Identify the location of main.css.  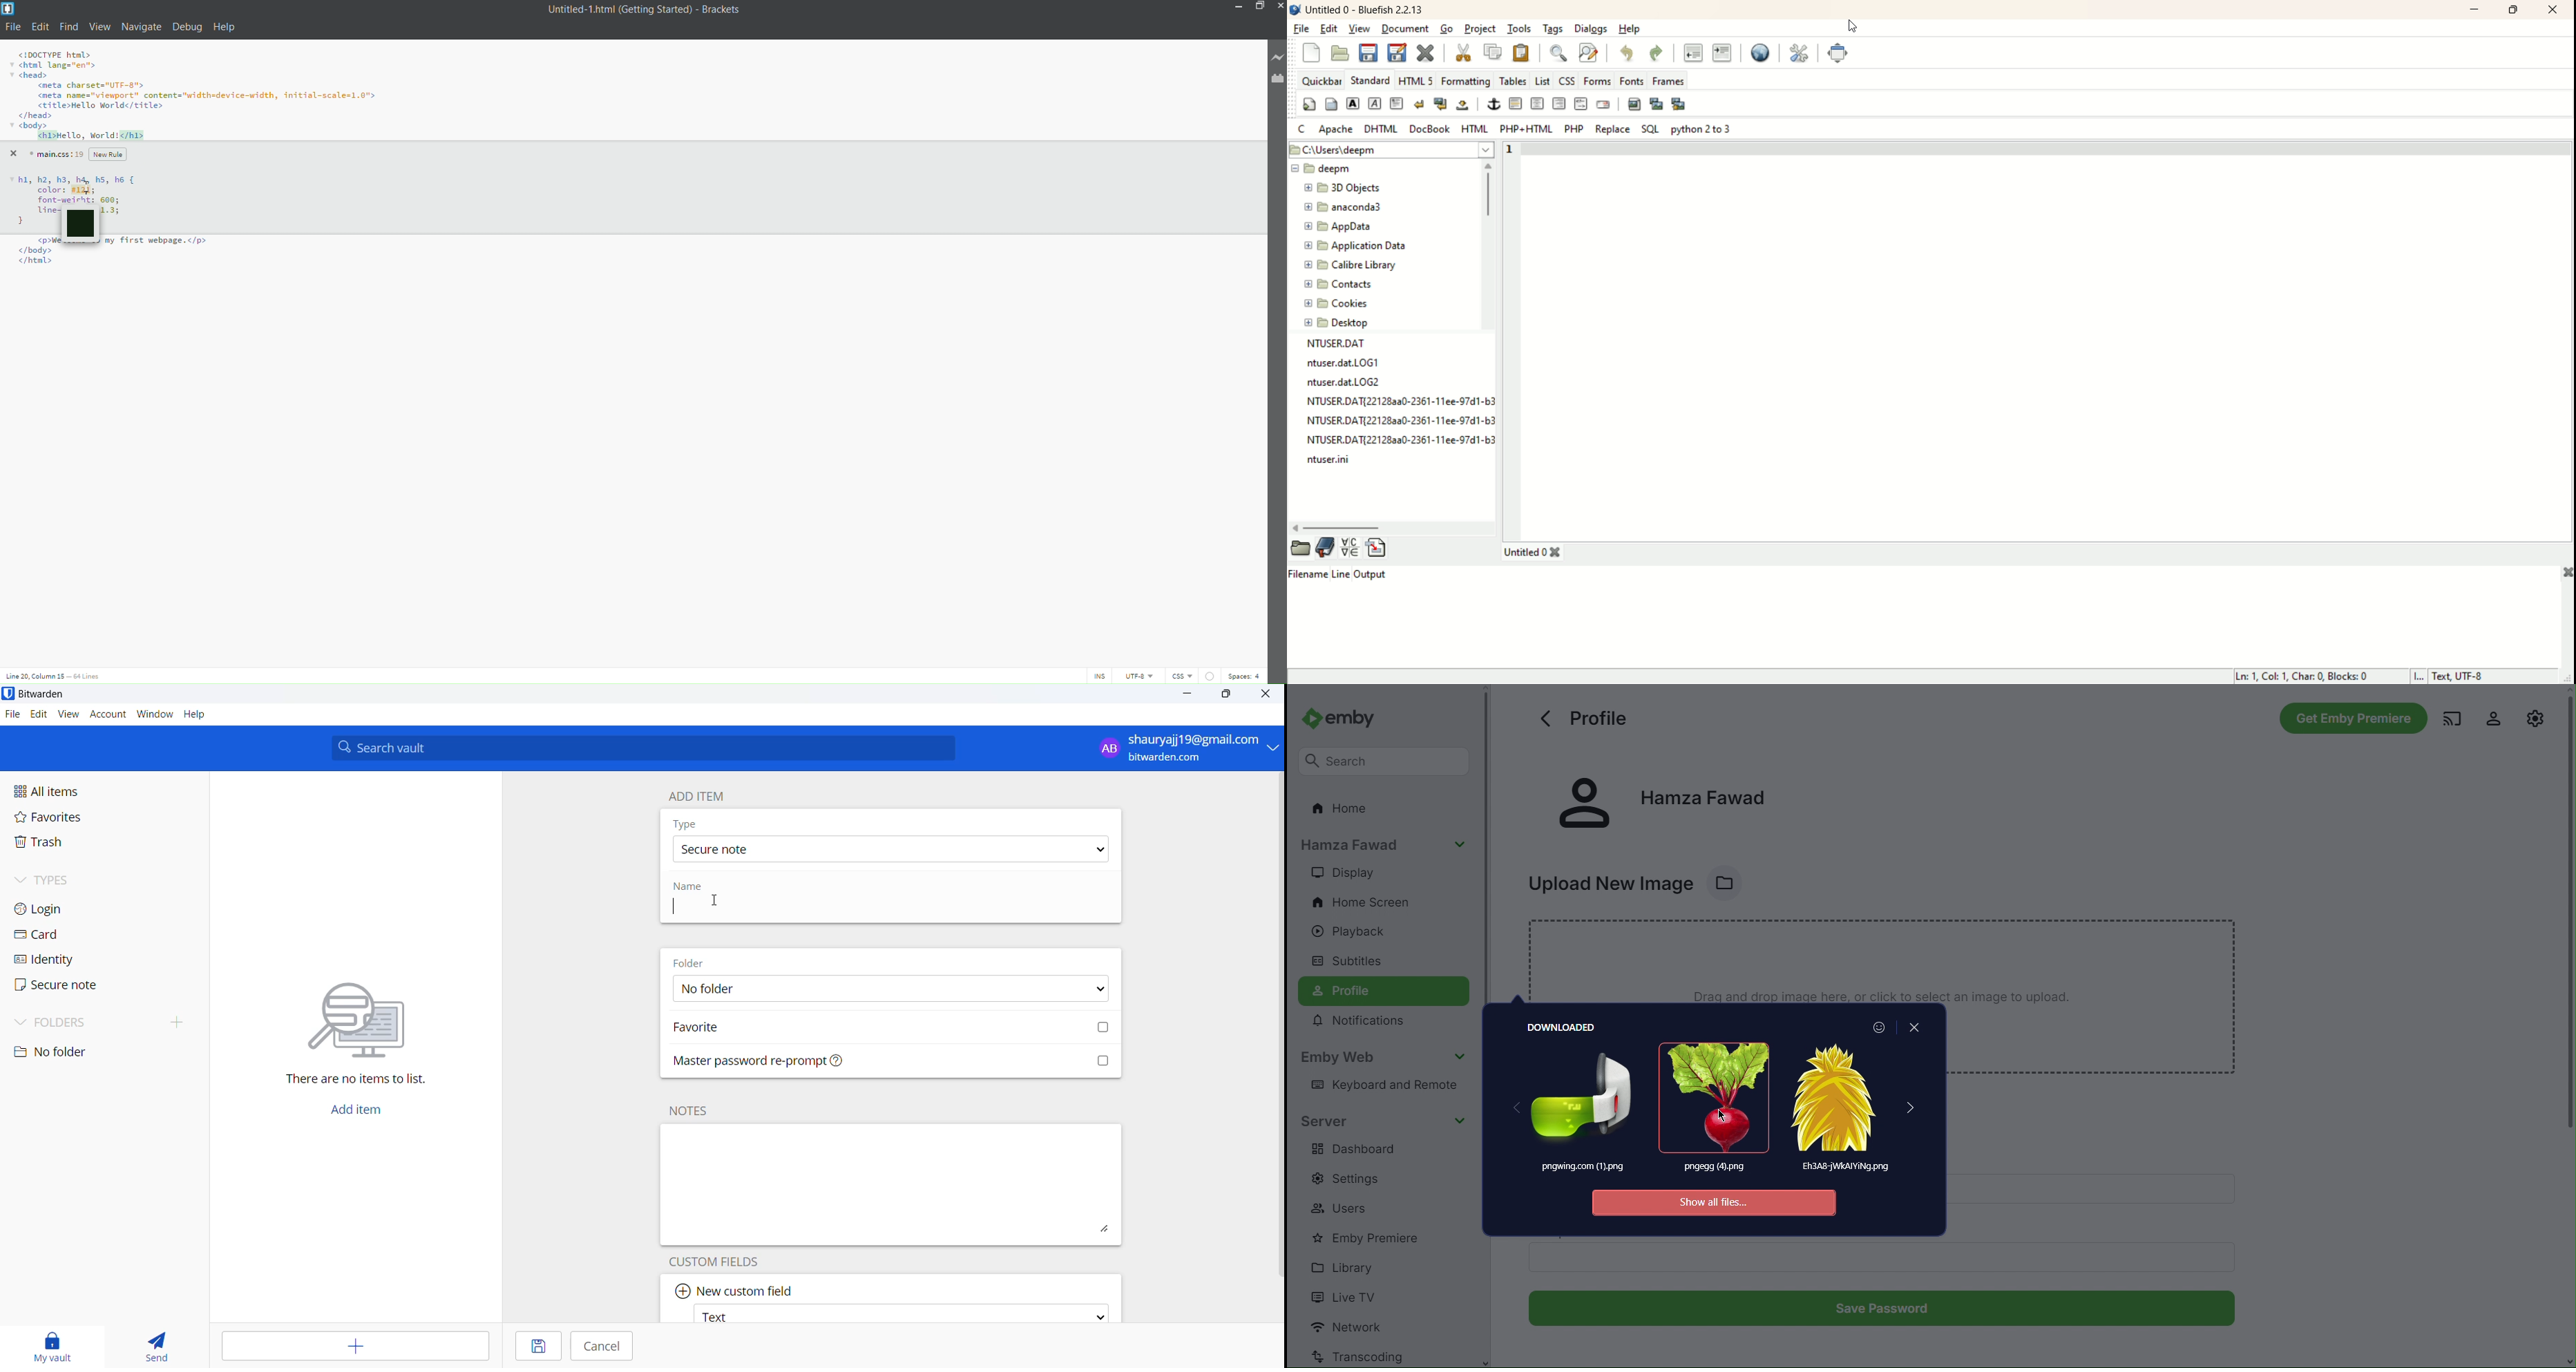
(54, 154).